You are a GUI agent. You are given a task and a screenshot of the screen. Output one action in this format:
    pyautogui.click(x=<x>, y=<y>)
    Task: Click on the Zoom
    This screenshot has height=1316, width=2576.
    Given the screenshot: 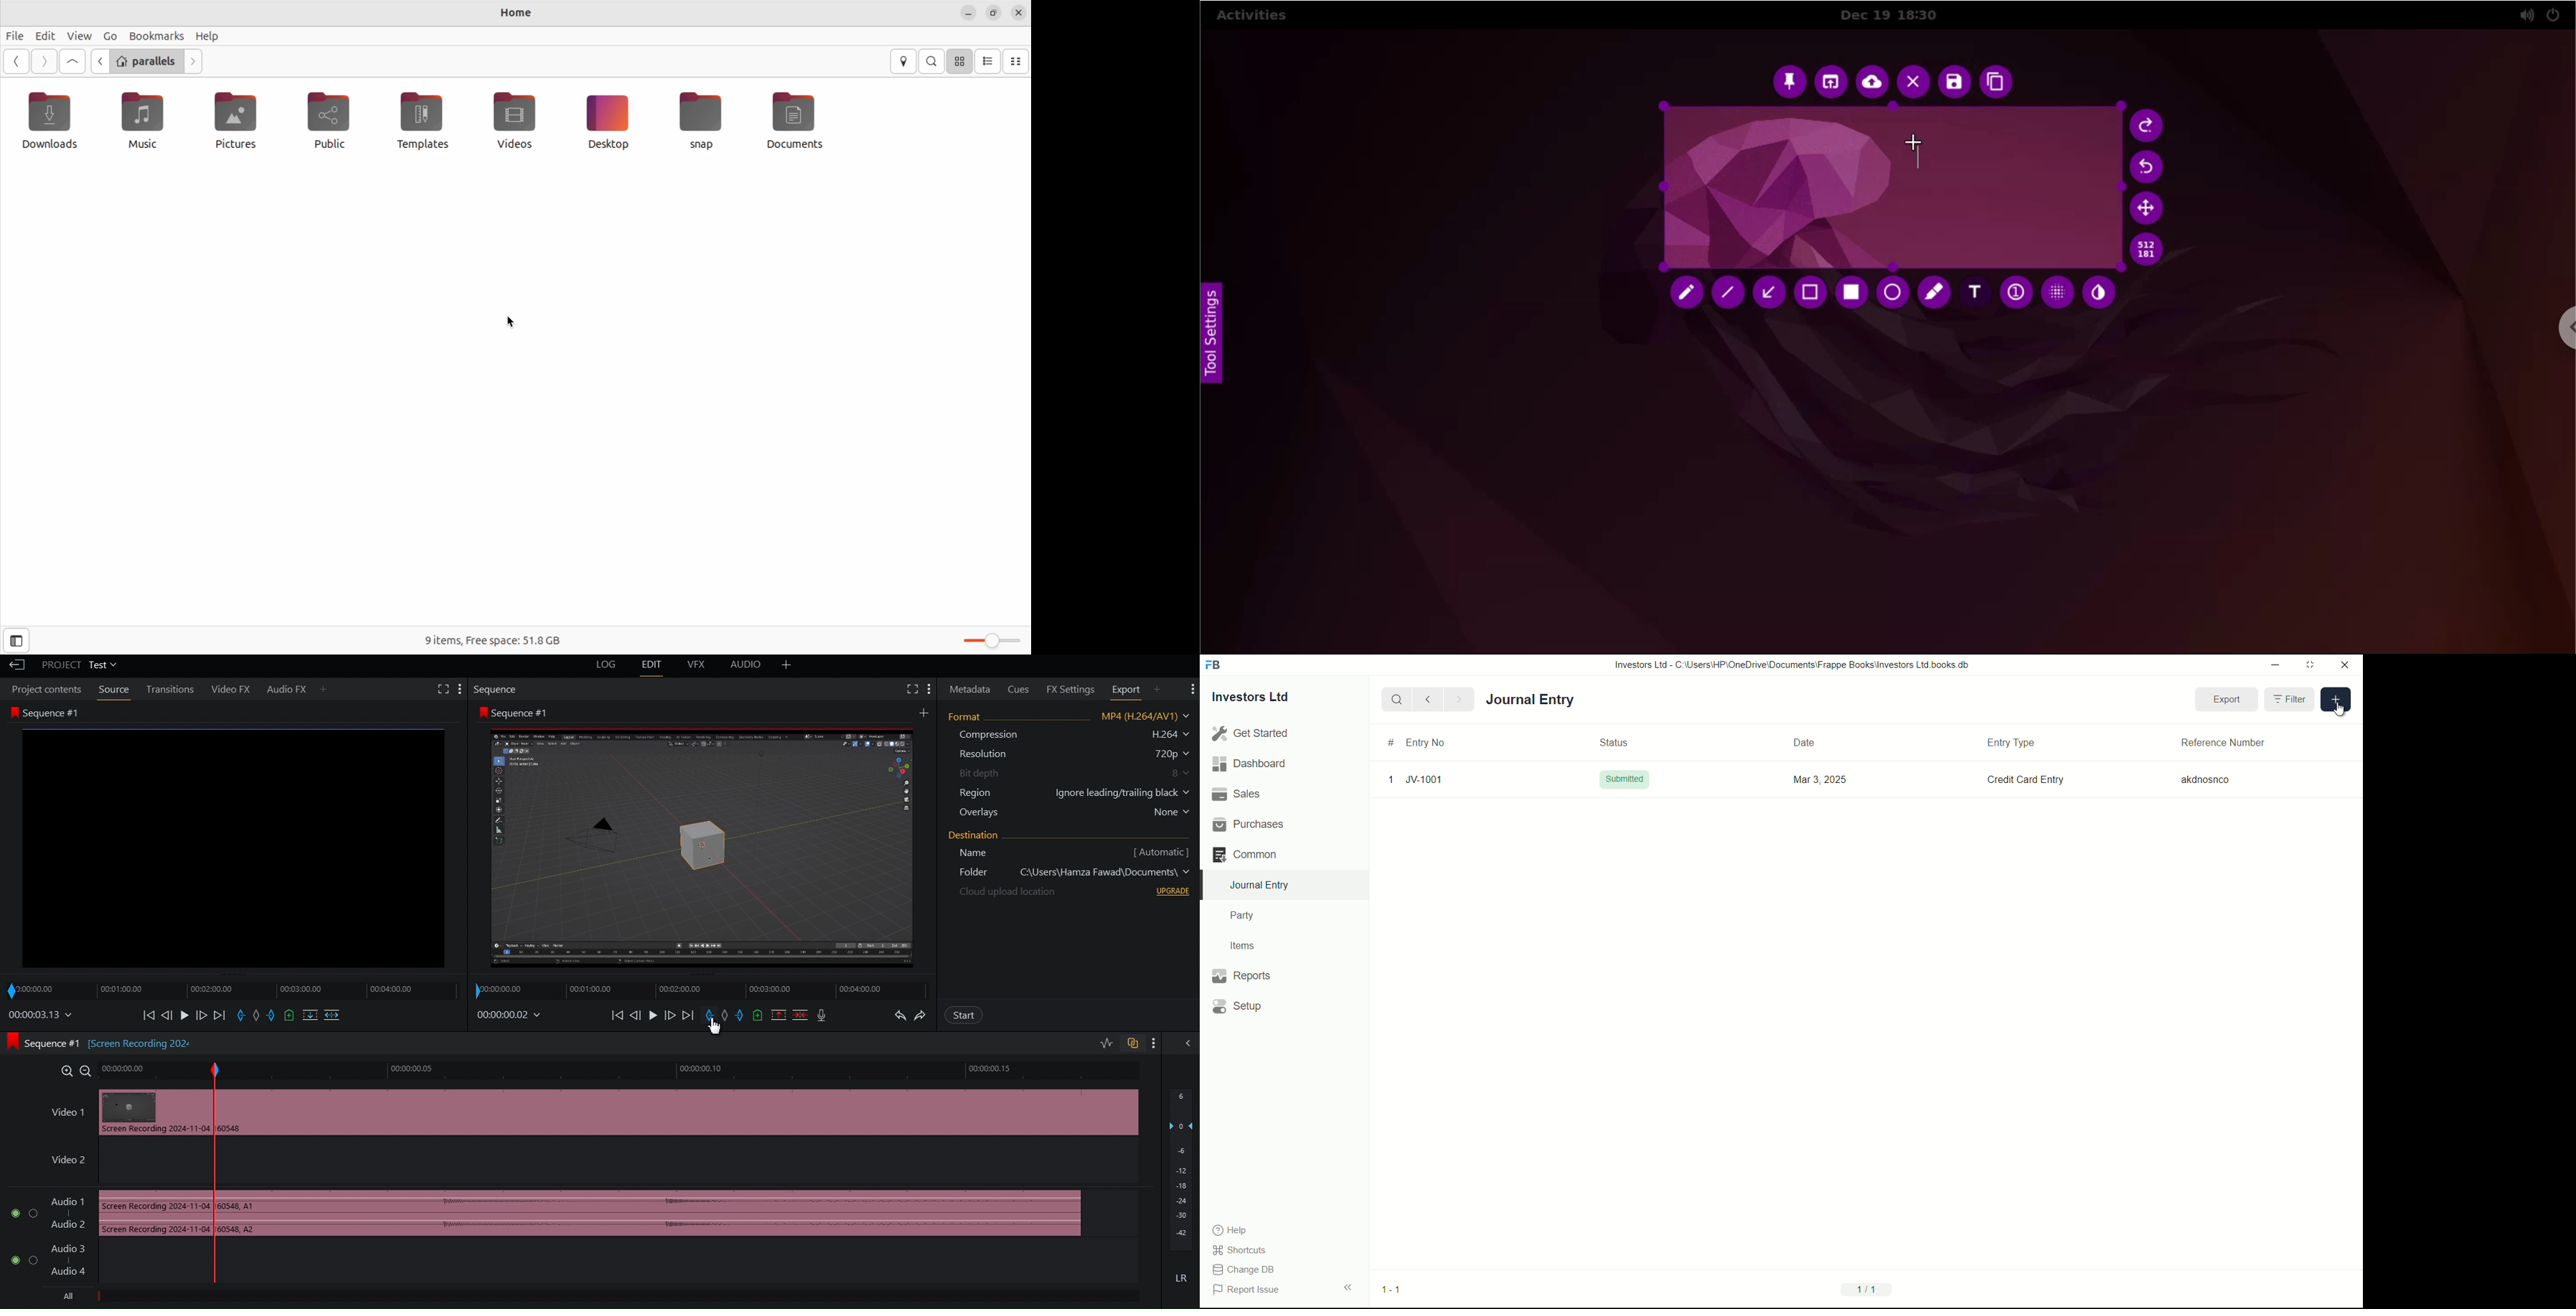 What is the action you would take?
    pyautogui.click(x=74, y=1071)
    